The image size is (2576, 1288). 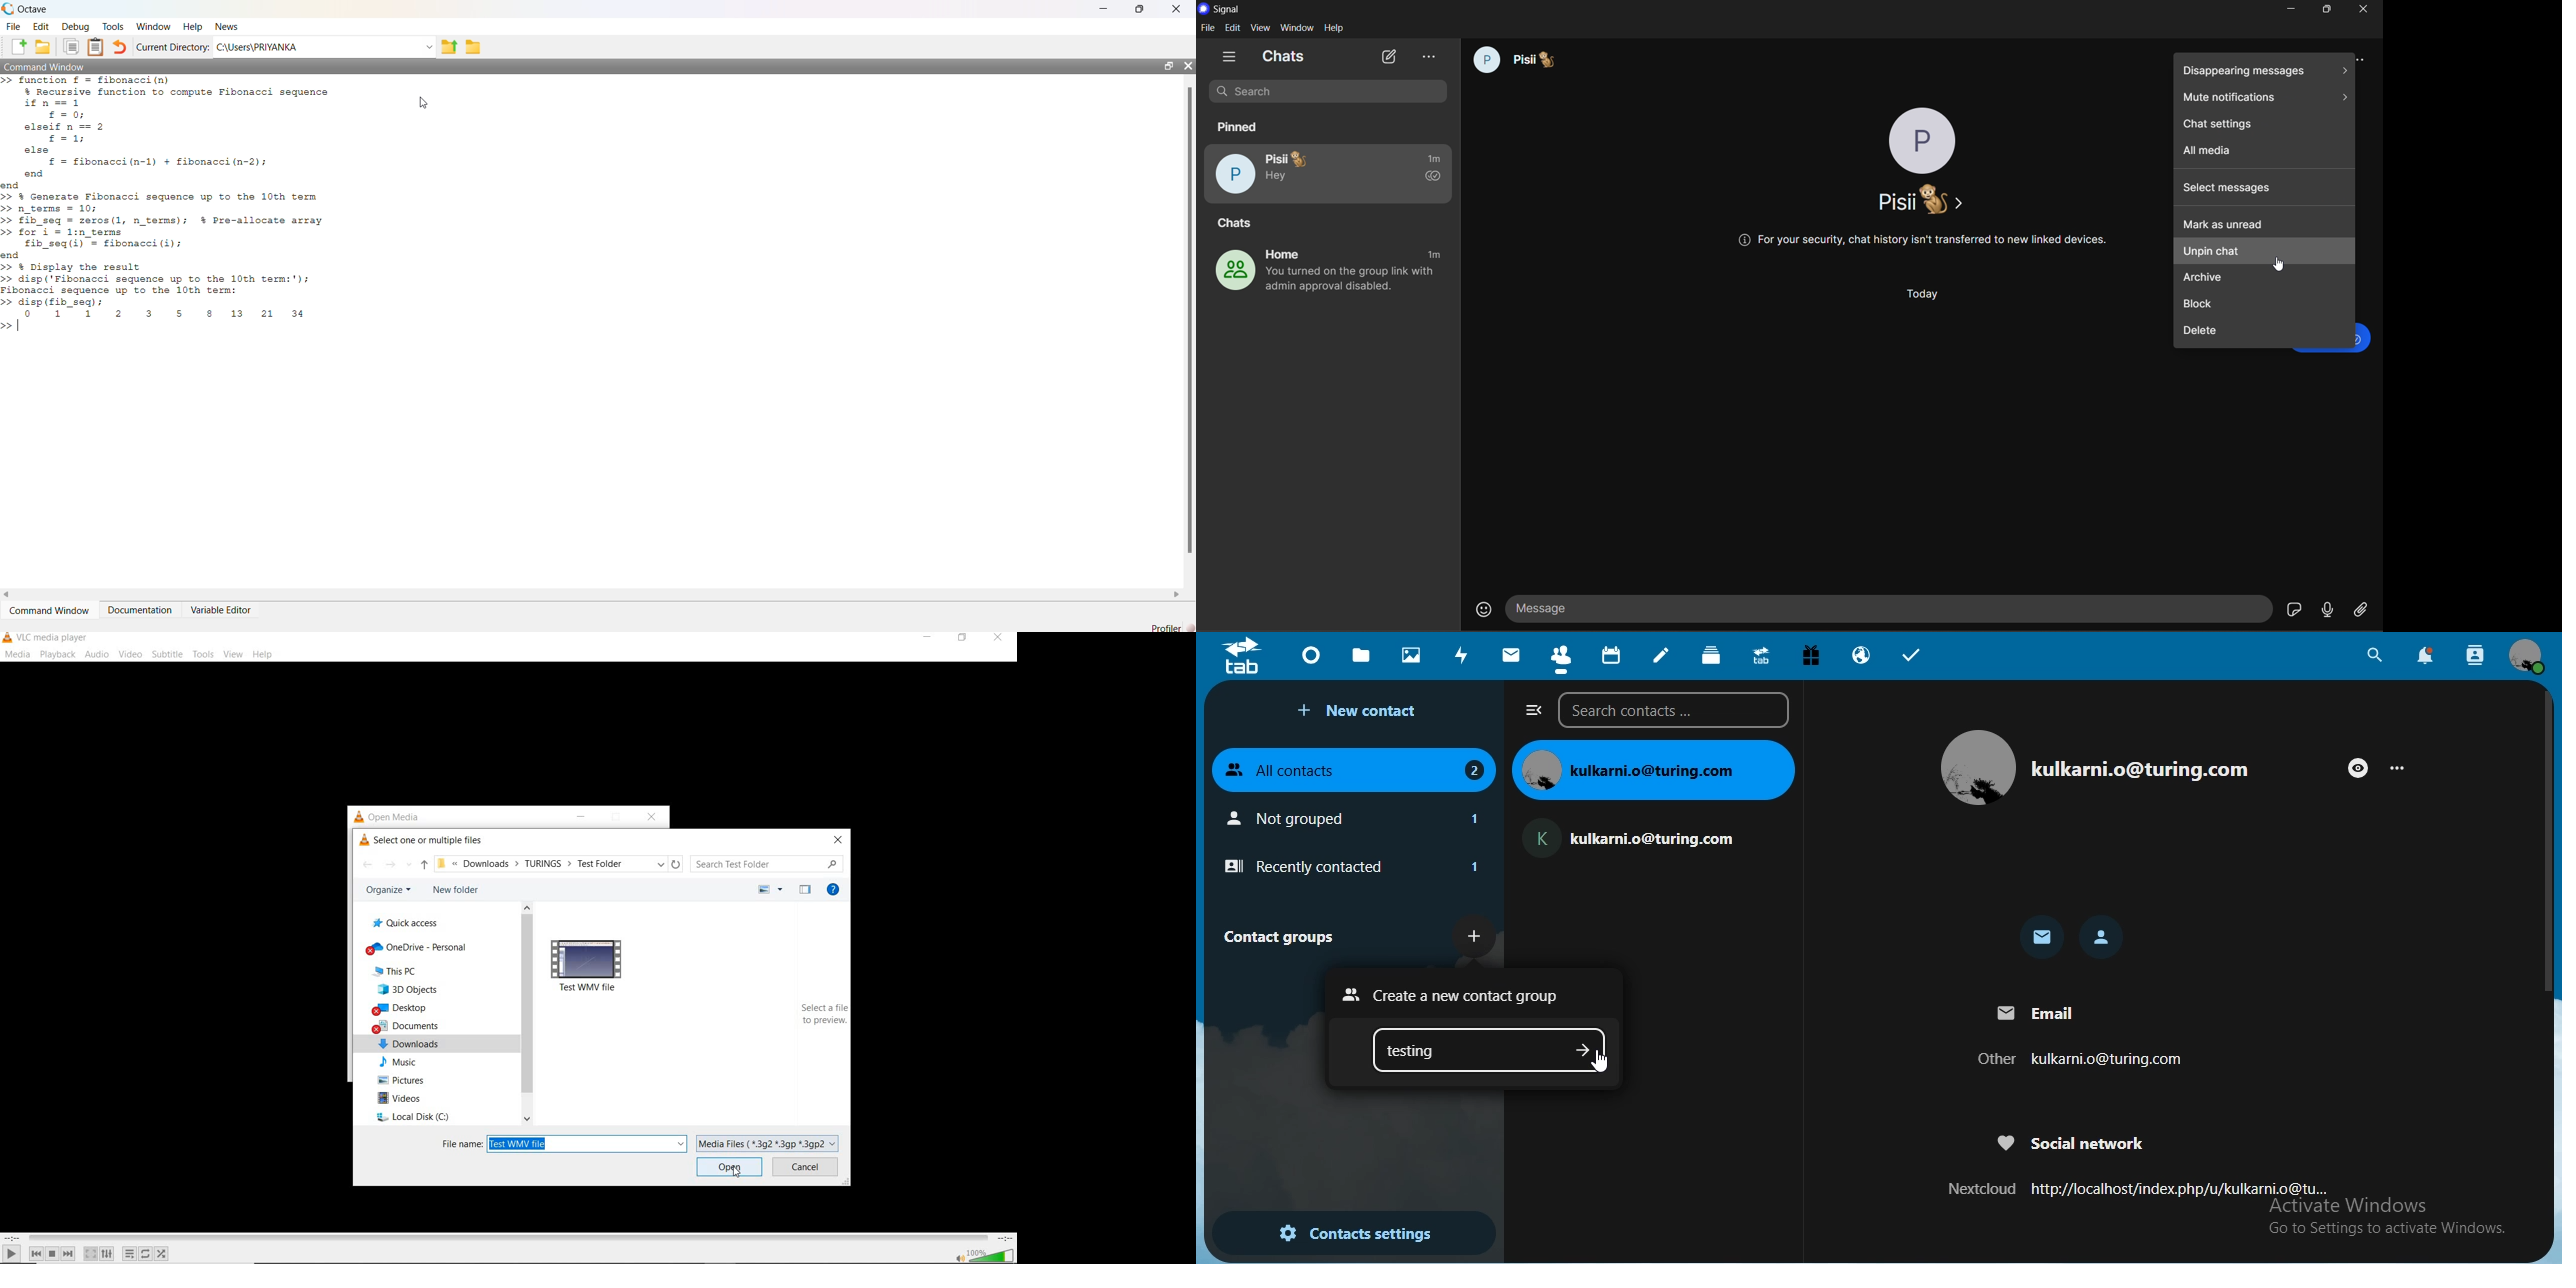 I want to click on texting, so click(x=1444, y=1051).